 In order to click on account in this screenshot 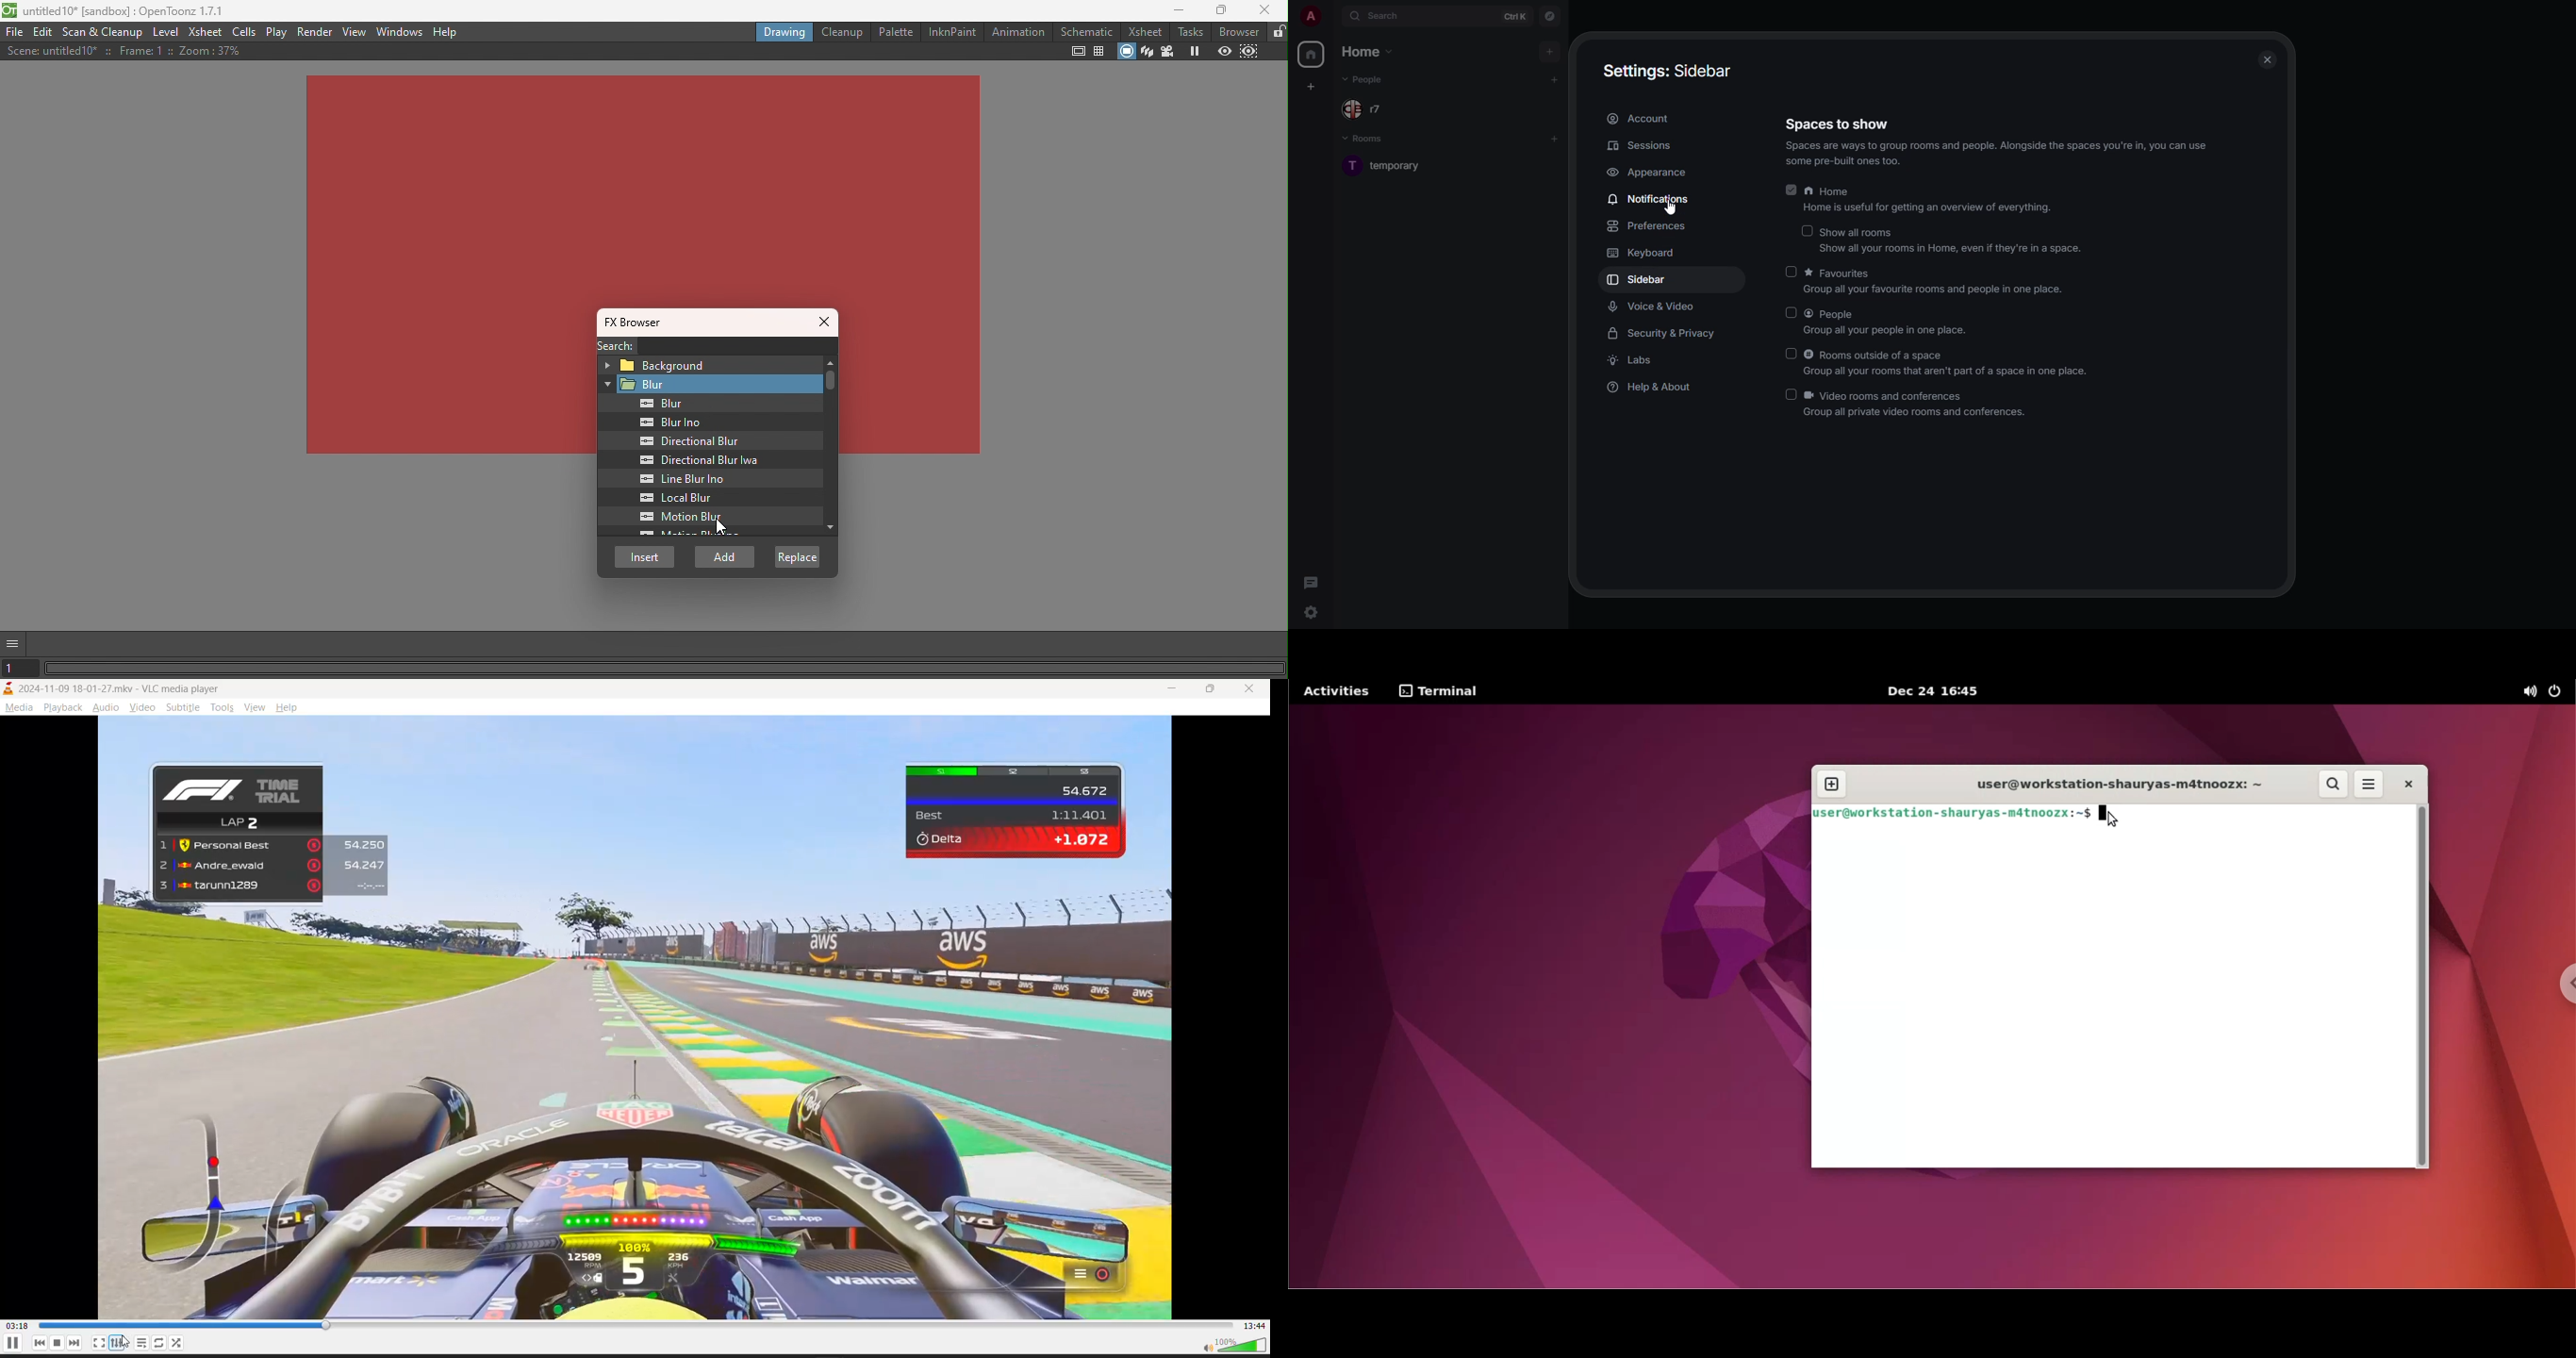, I will do `click(1643, 119)`.